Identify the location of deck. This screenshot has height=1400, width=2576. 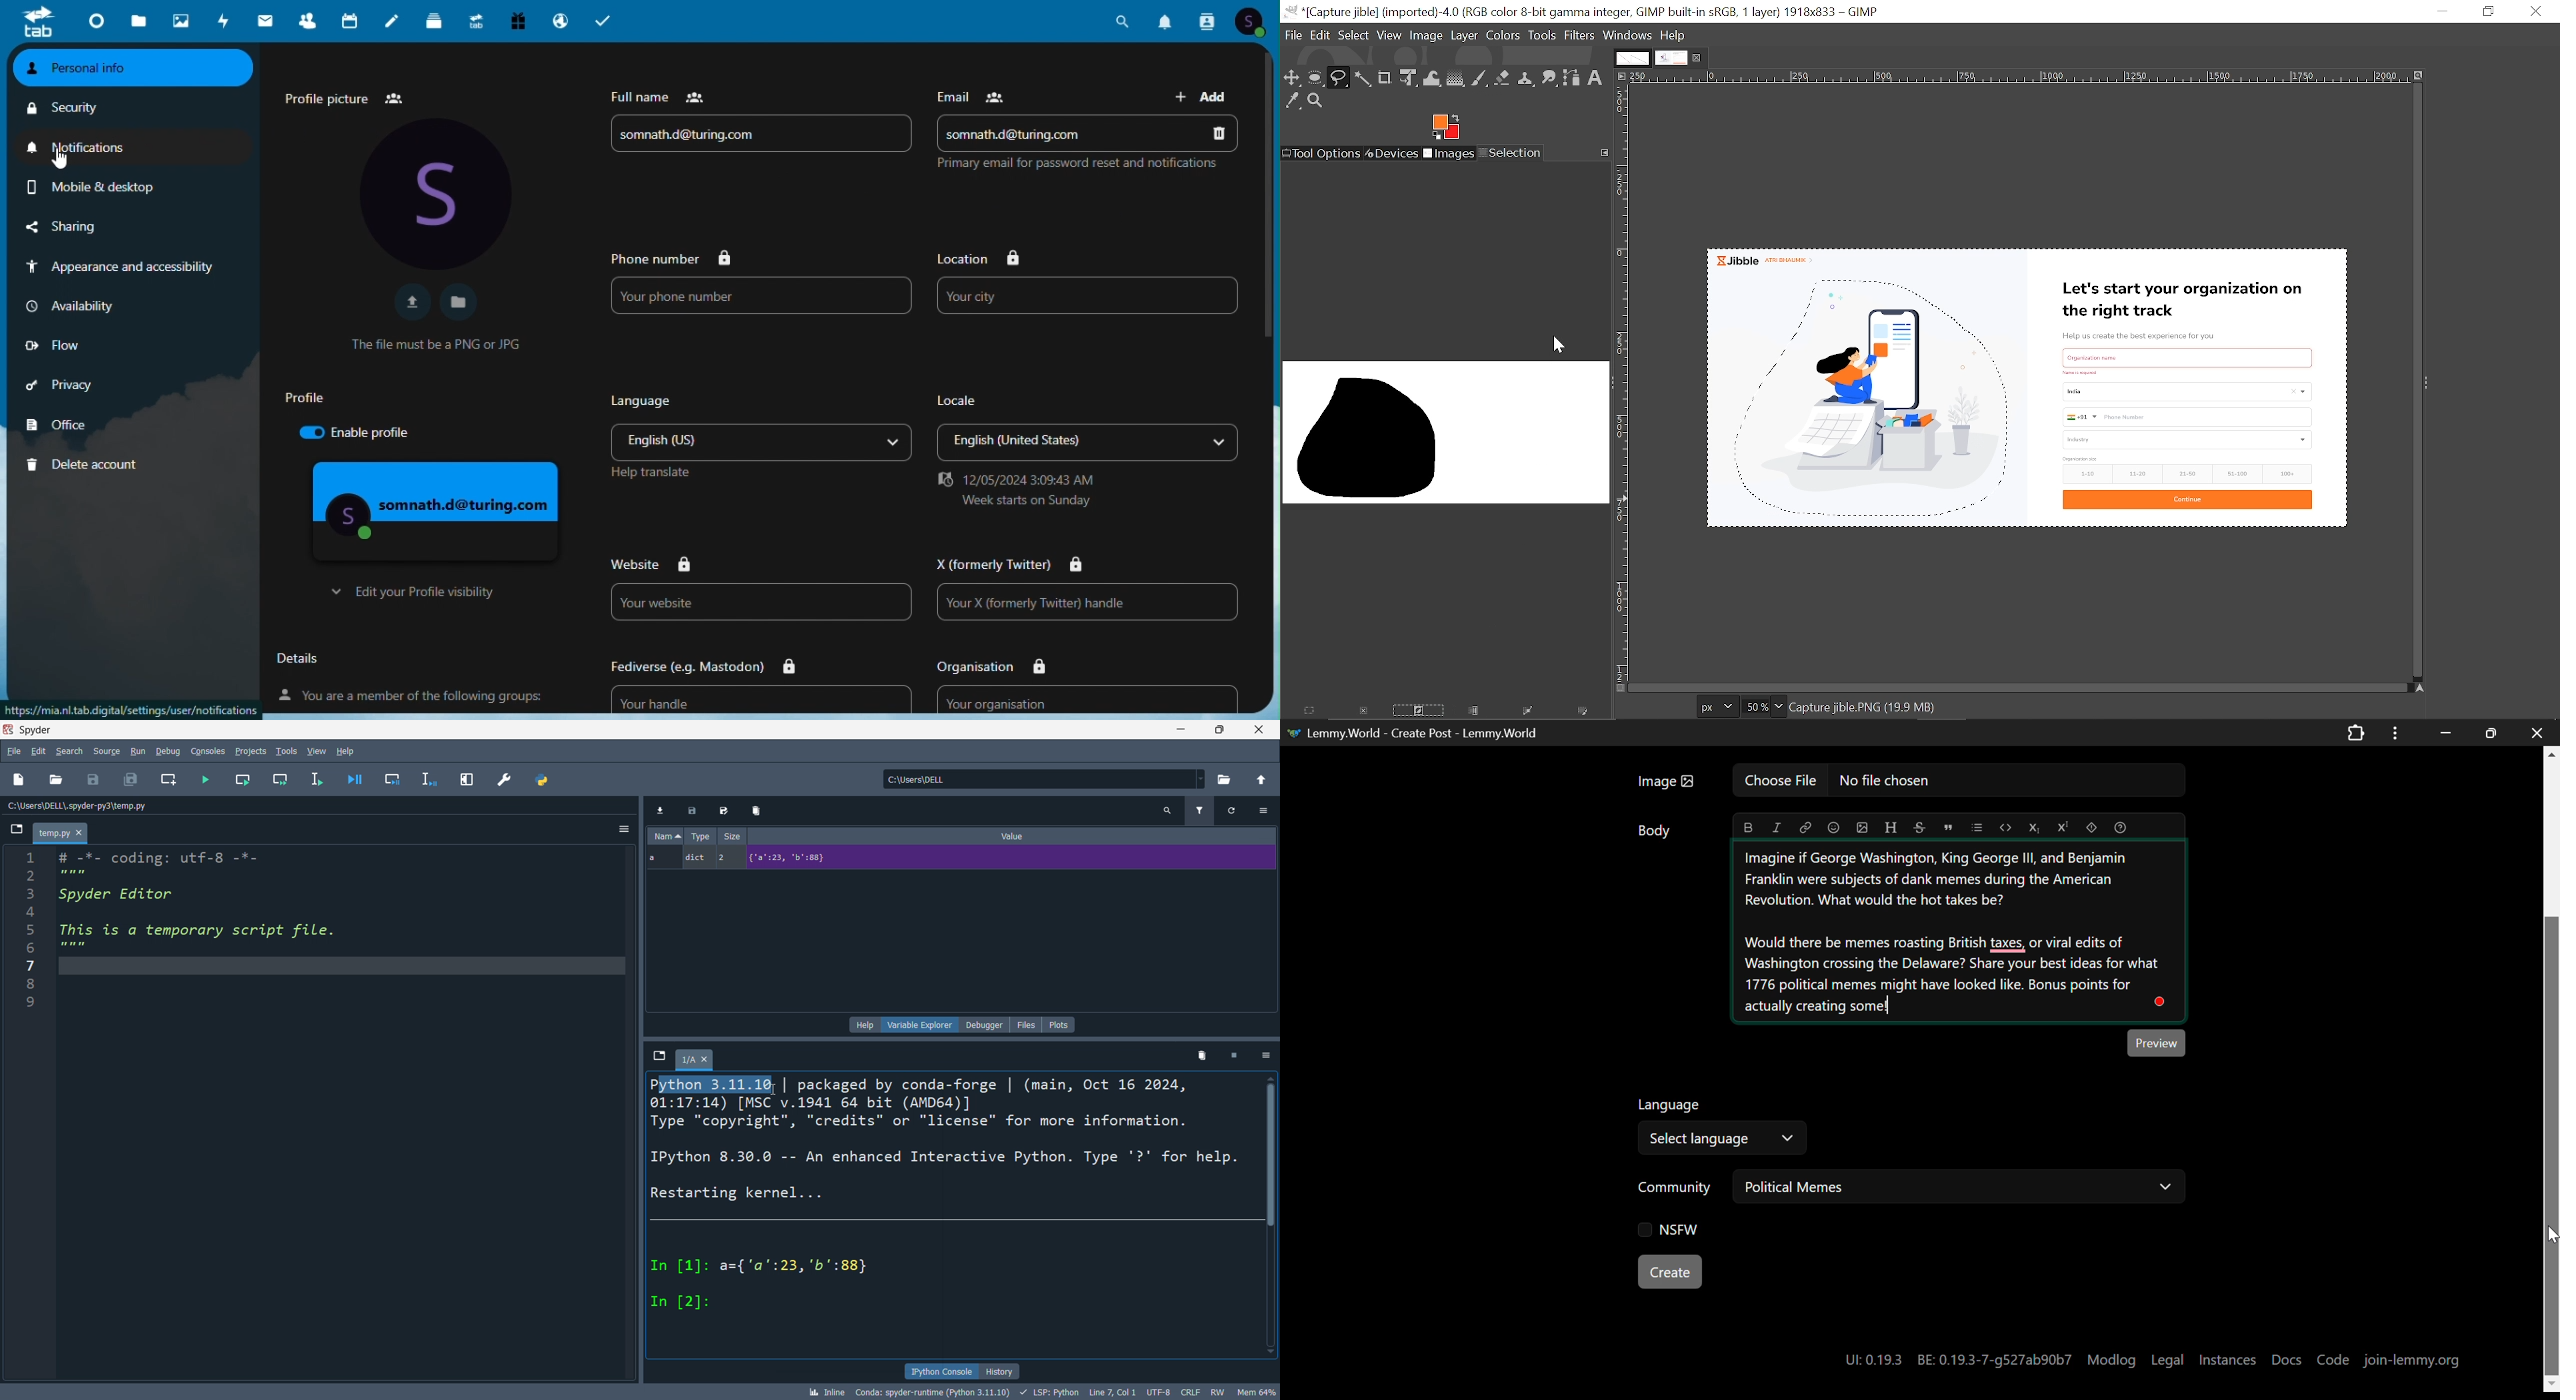
(436, 19).